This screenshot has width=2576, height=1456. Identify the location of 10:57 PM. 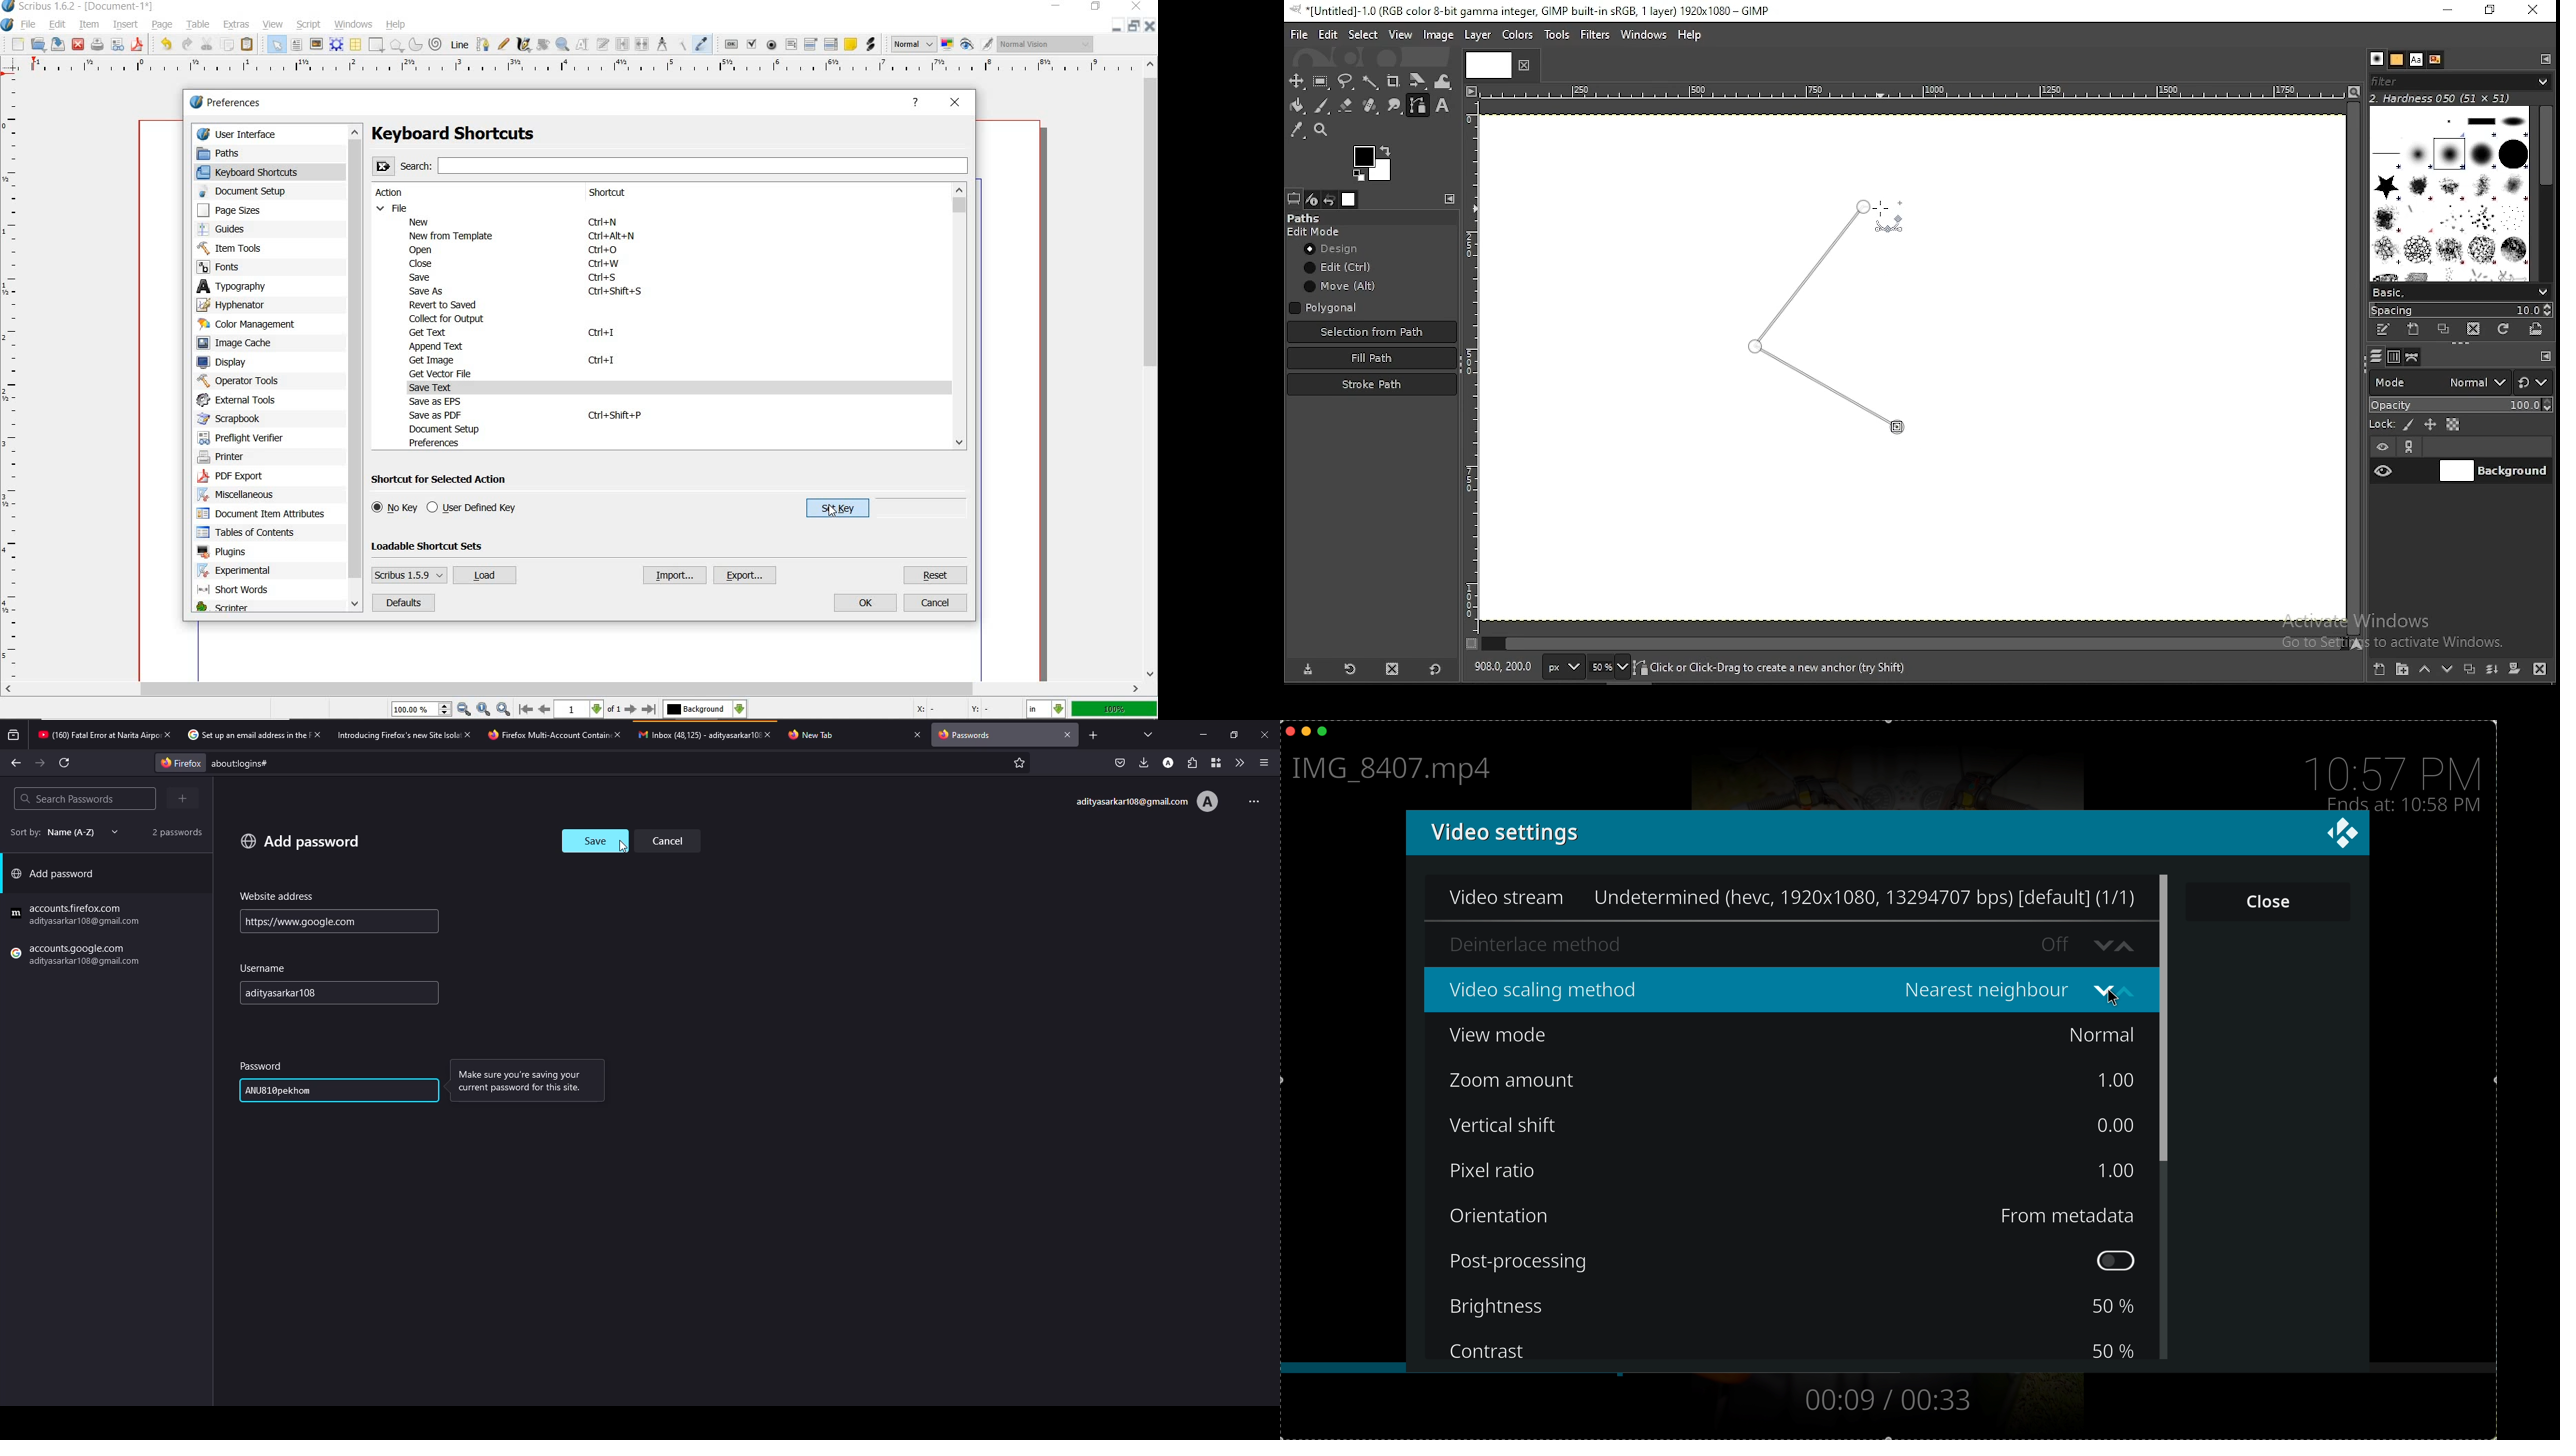
(2398, 768).